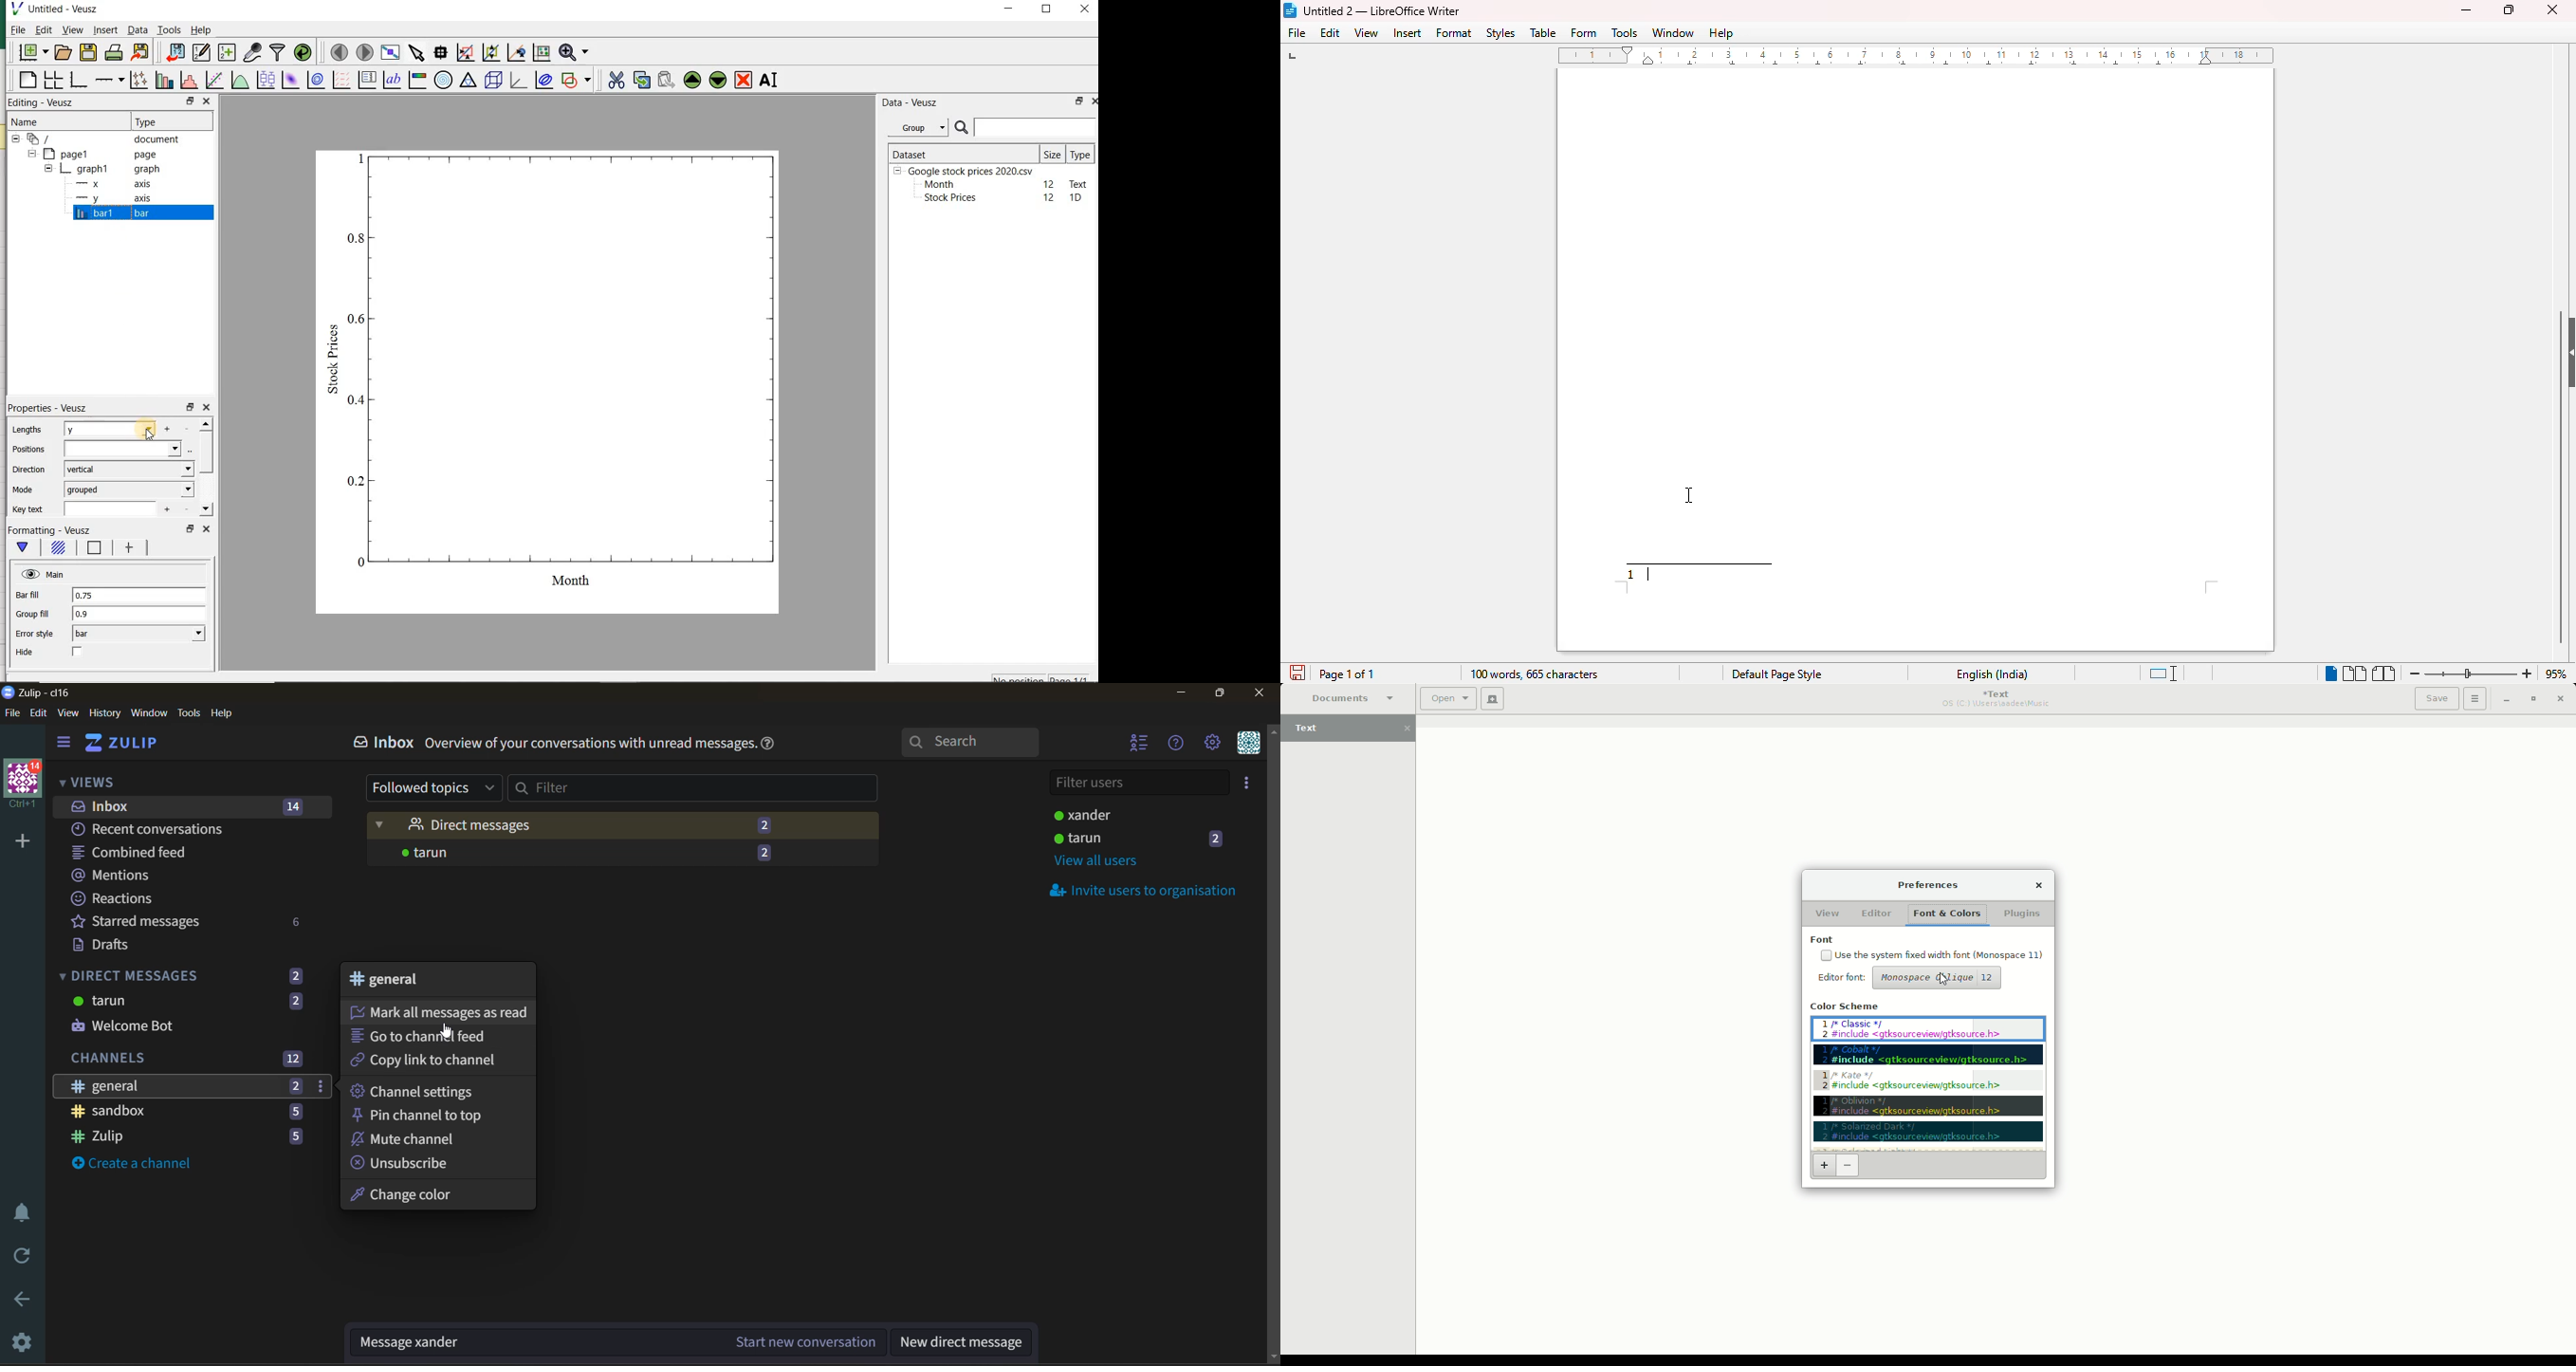 The width and height of the screenshot is (2576, 1372). Describe the element at coordinates (2532, 699) in the screenshot. I see `Restore` at that location.